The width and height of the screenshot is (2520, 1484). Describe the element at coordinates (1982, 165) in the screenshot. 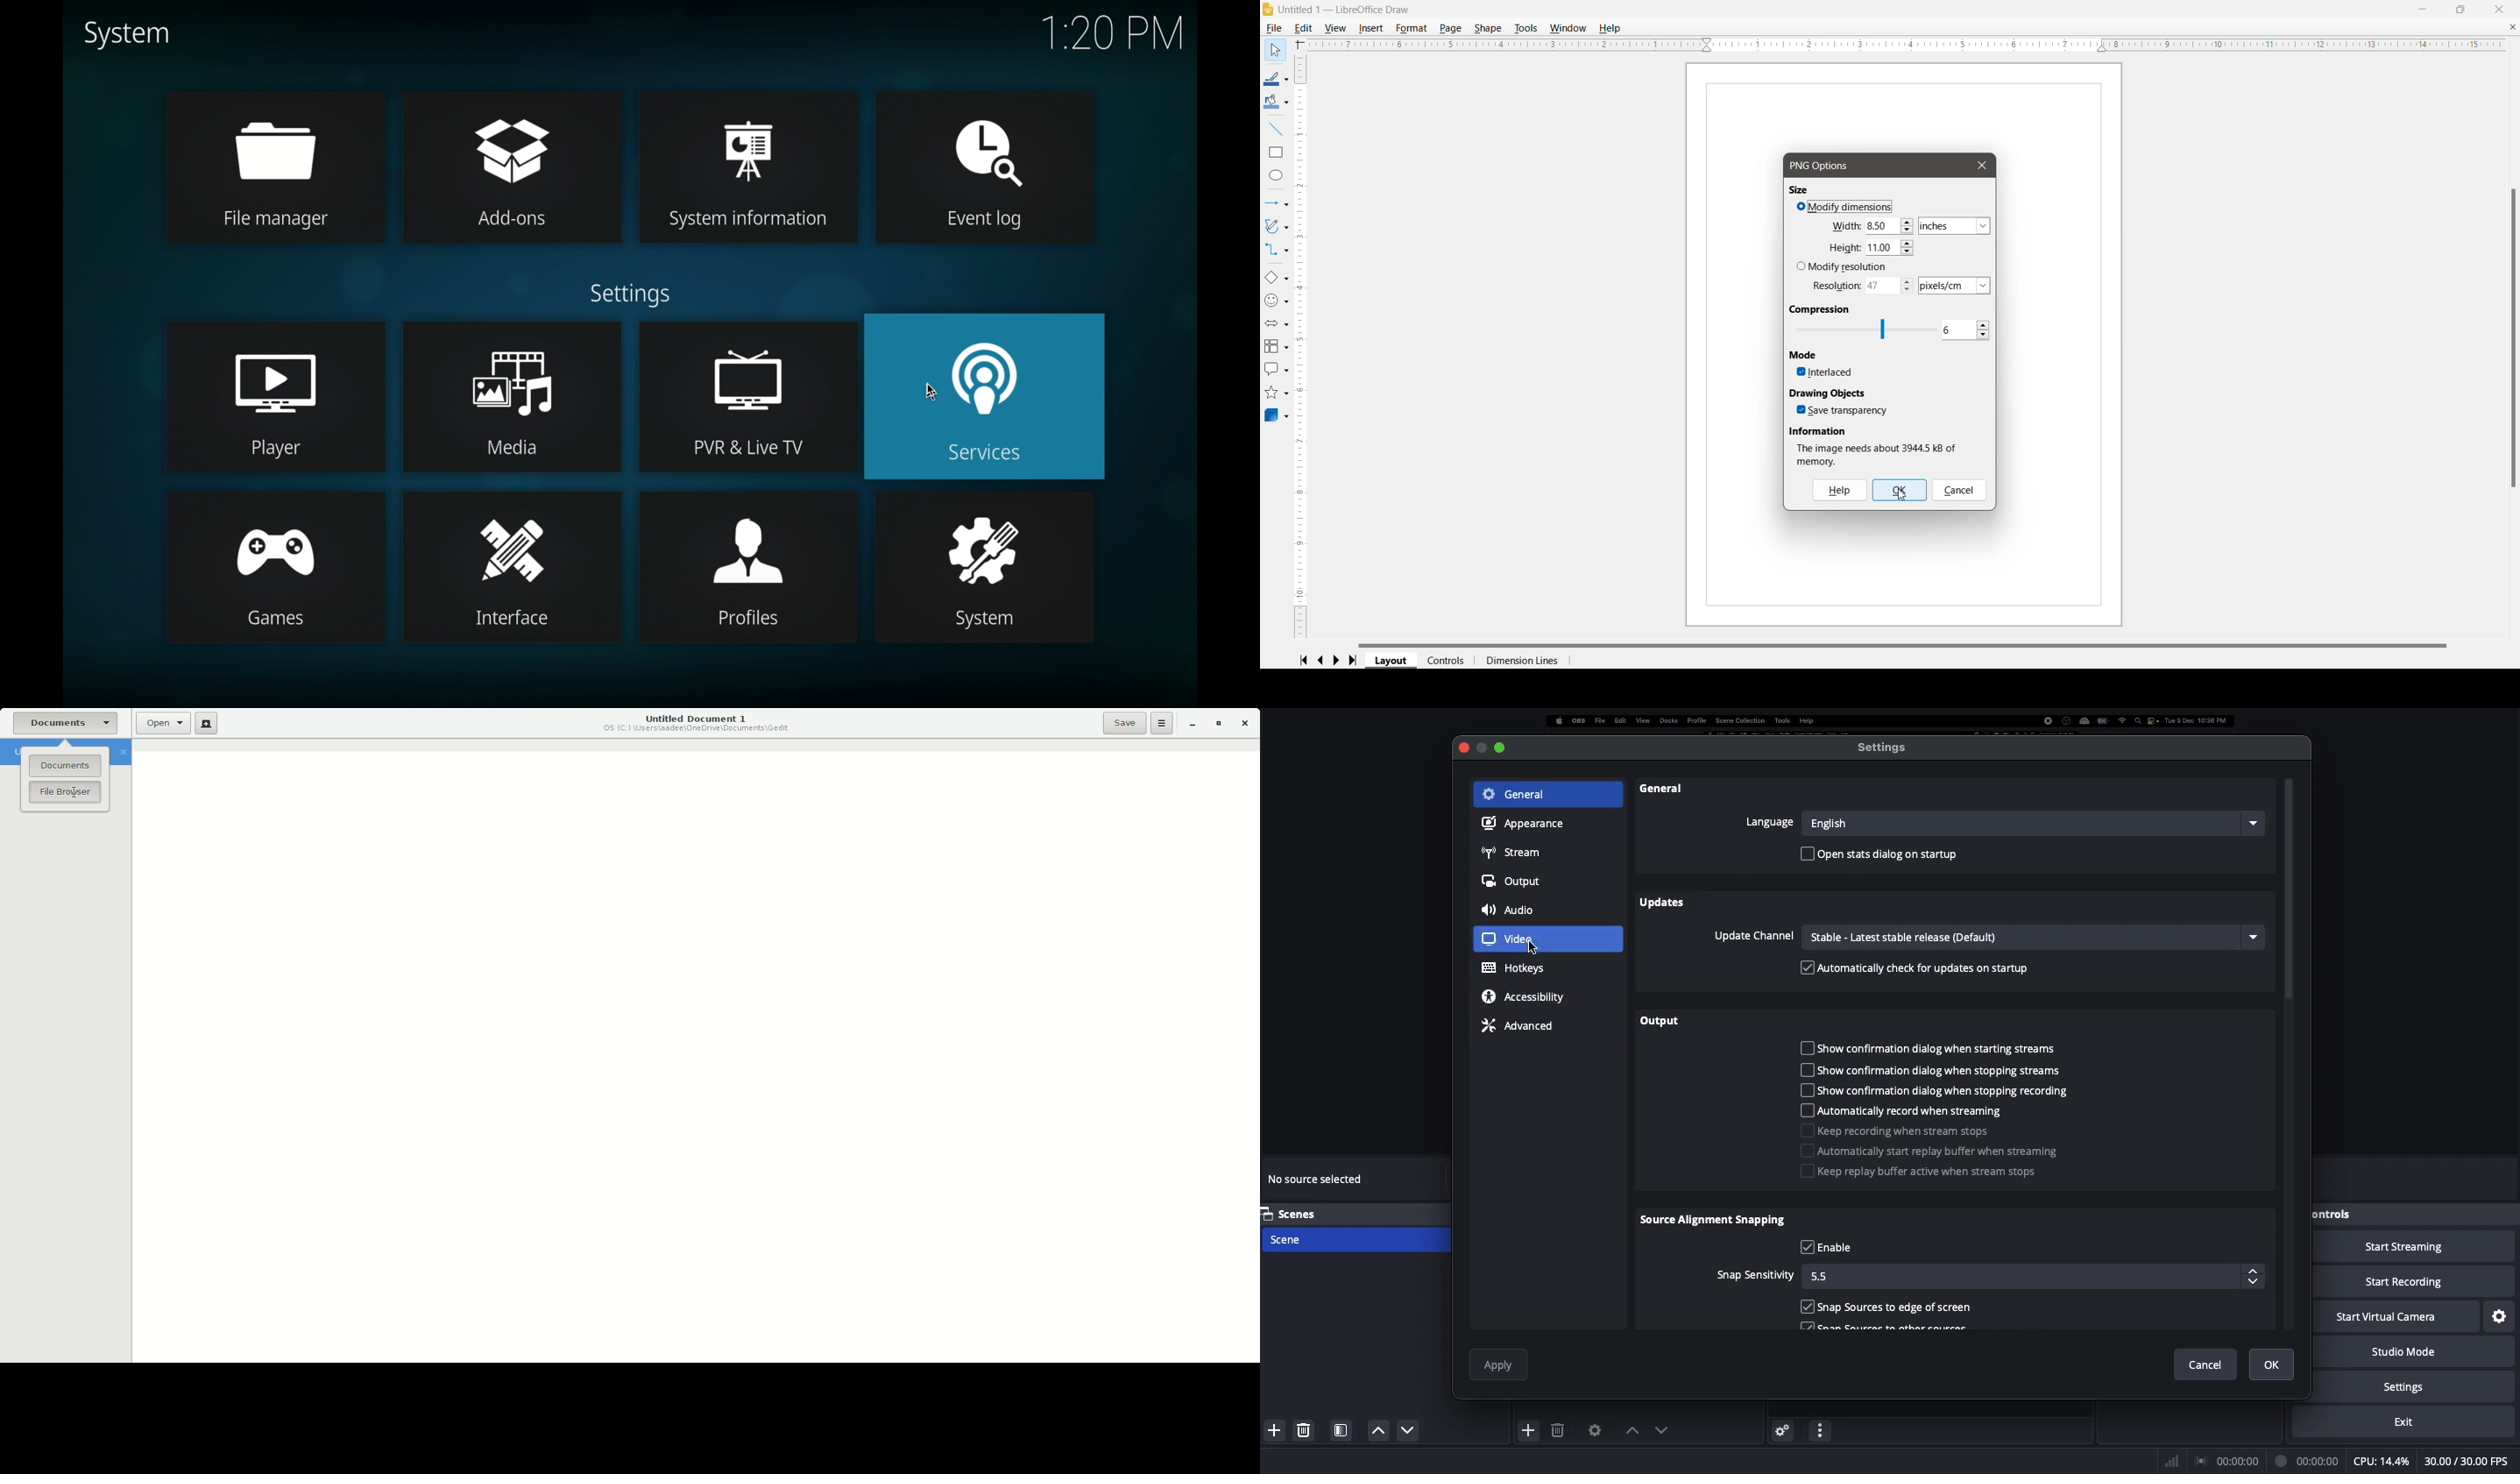

I see `Close` at that location.